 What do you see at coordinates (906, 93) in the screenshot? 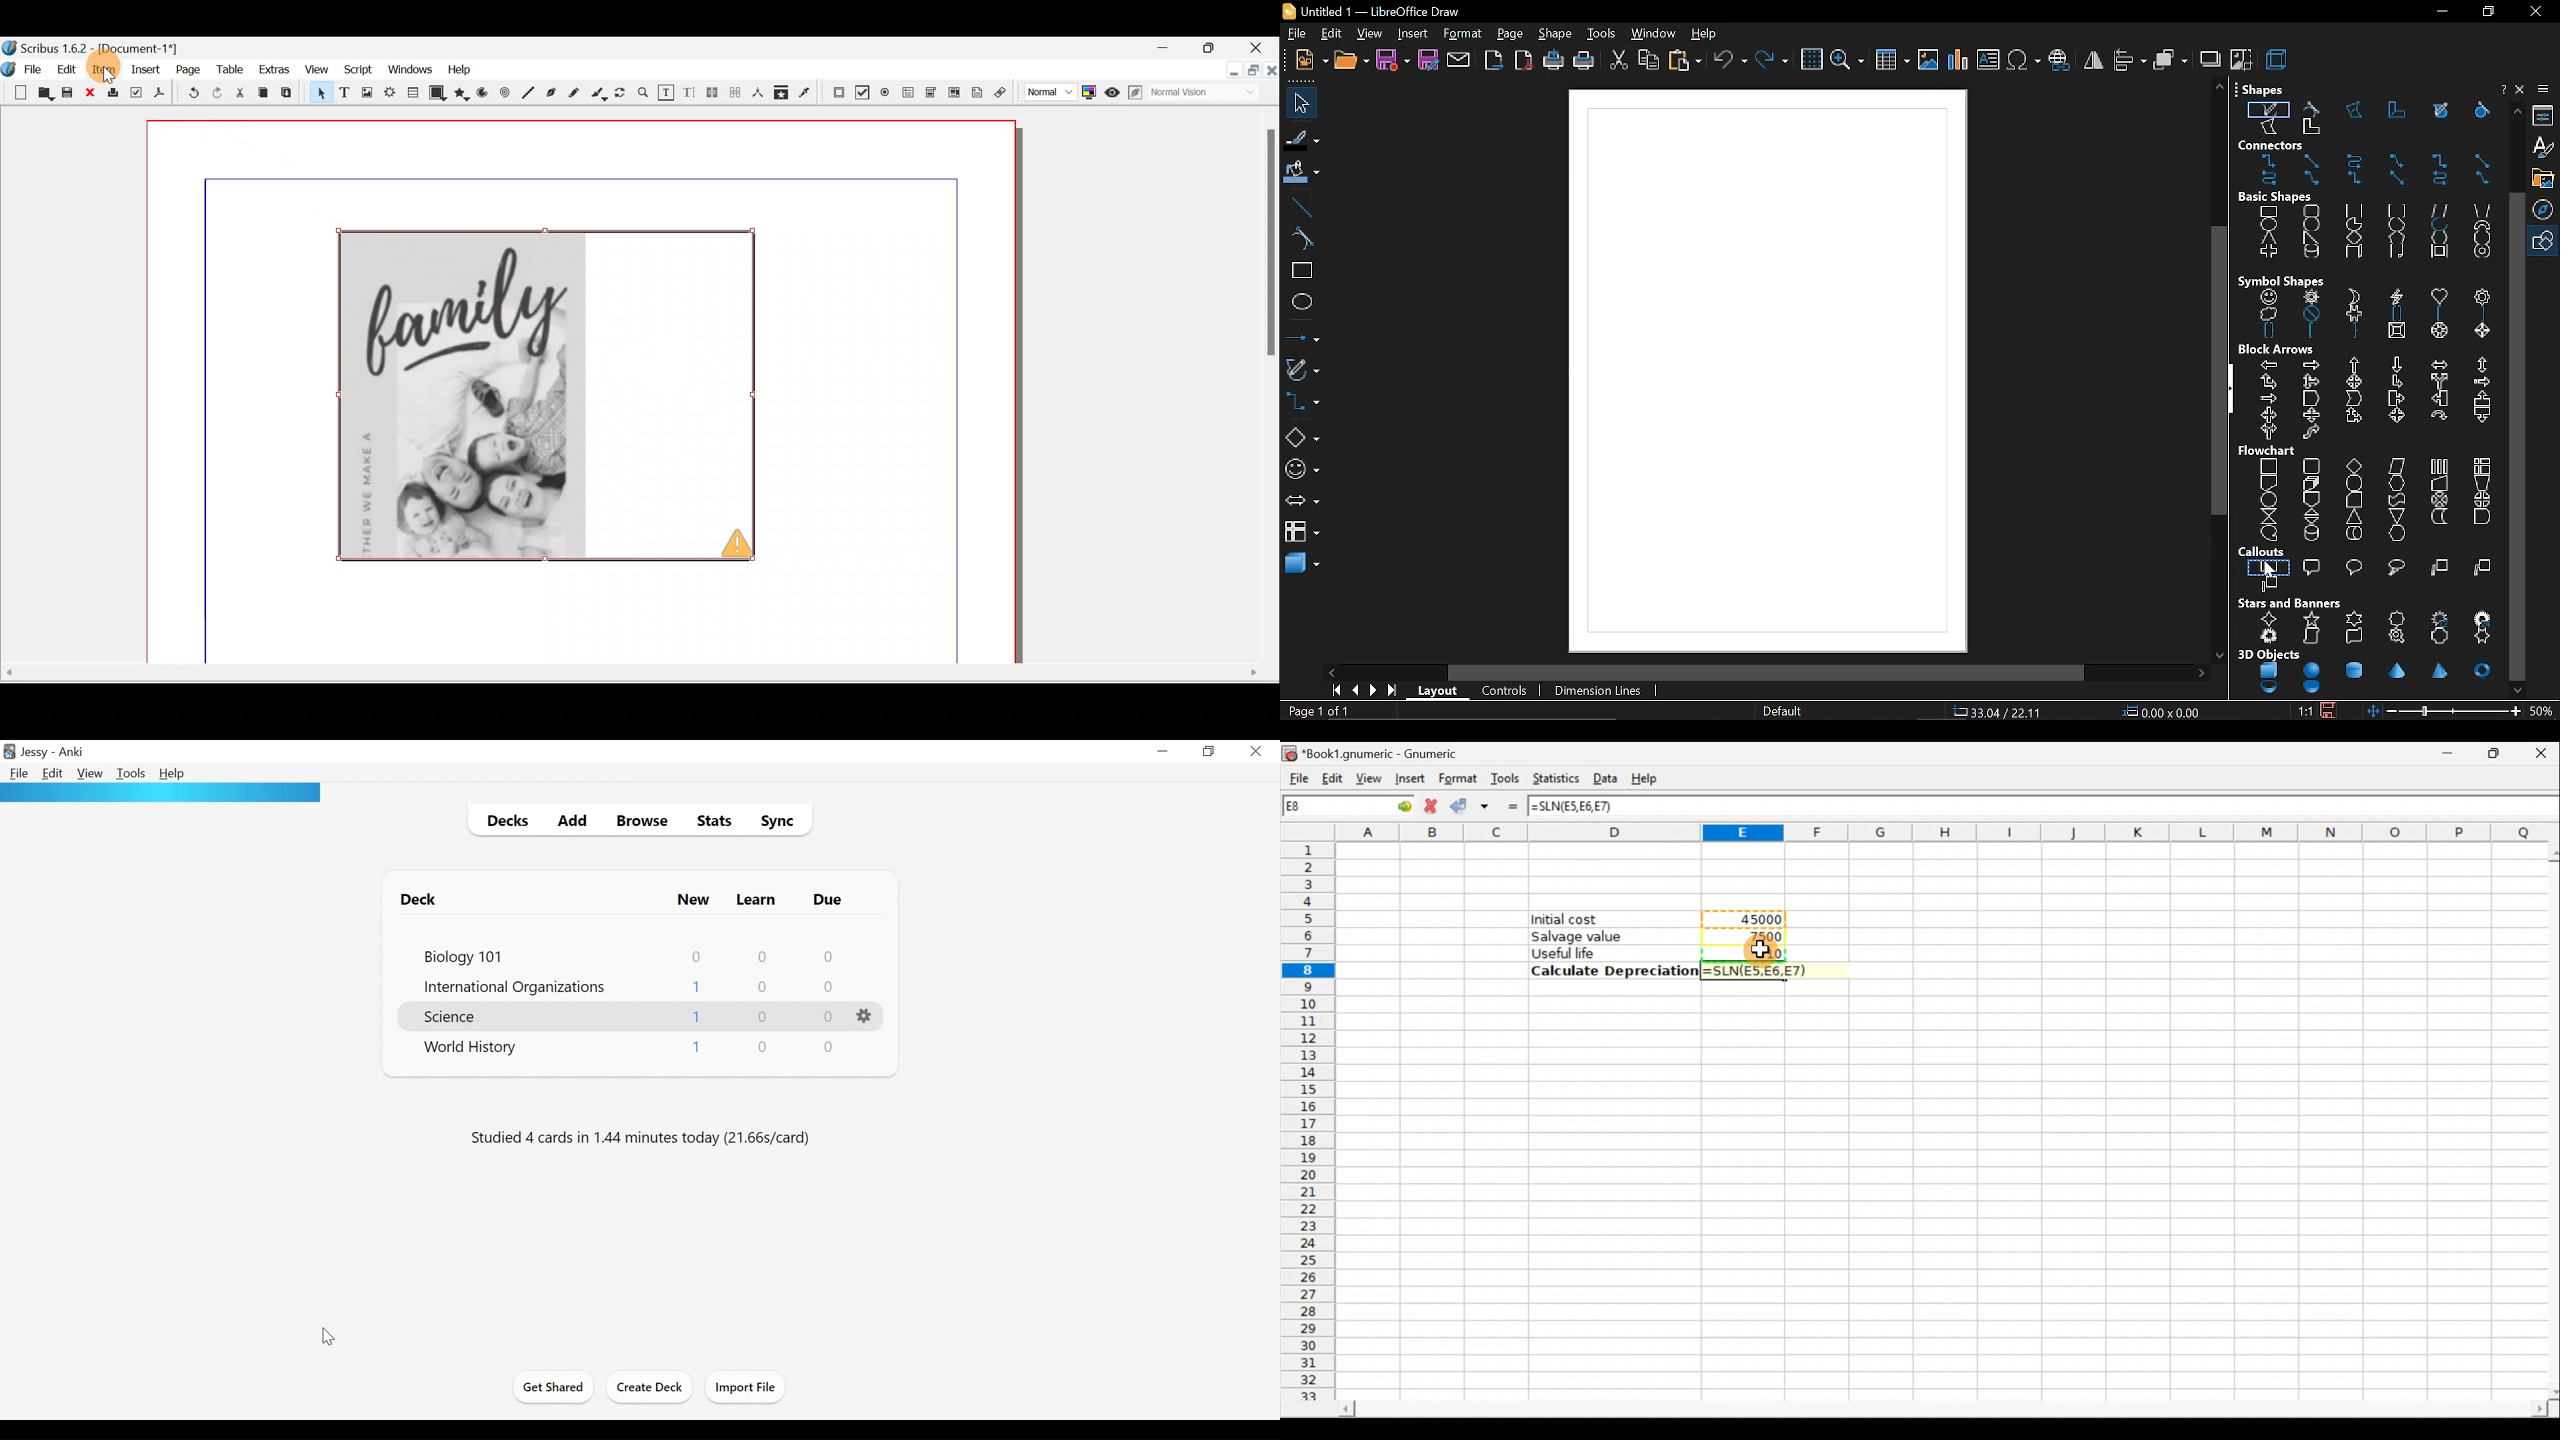
I see `PDF text field` at bounding box center [906, 93].